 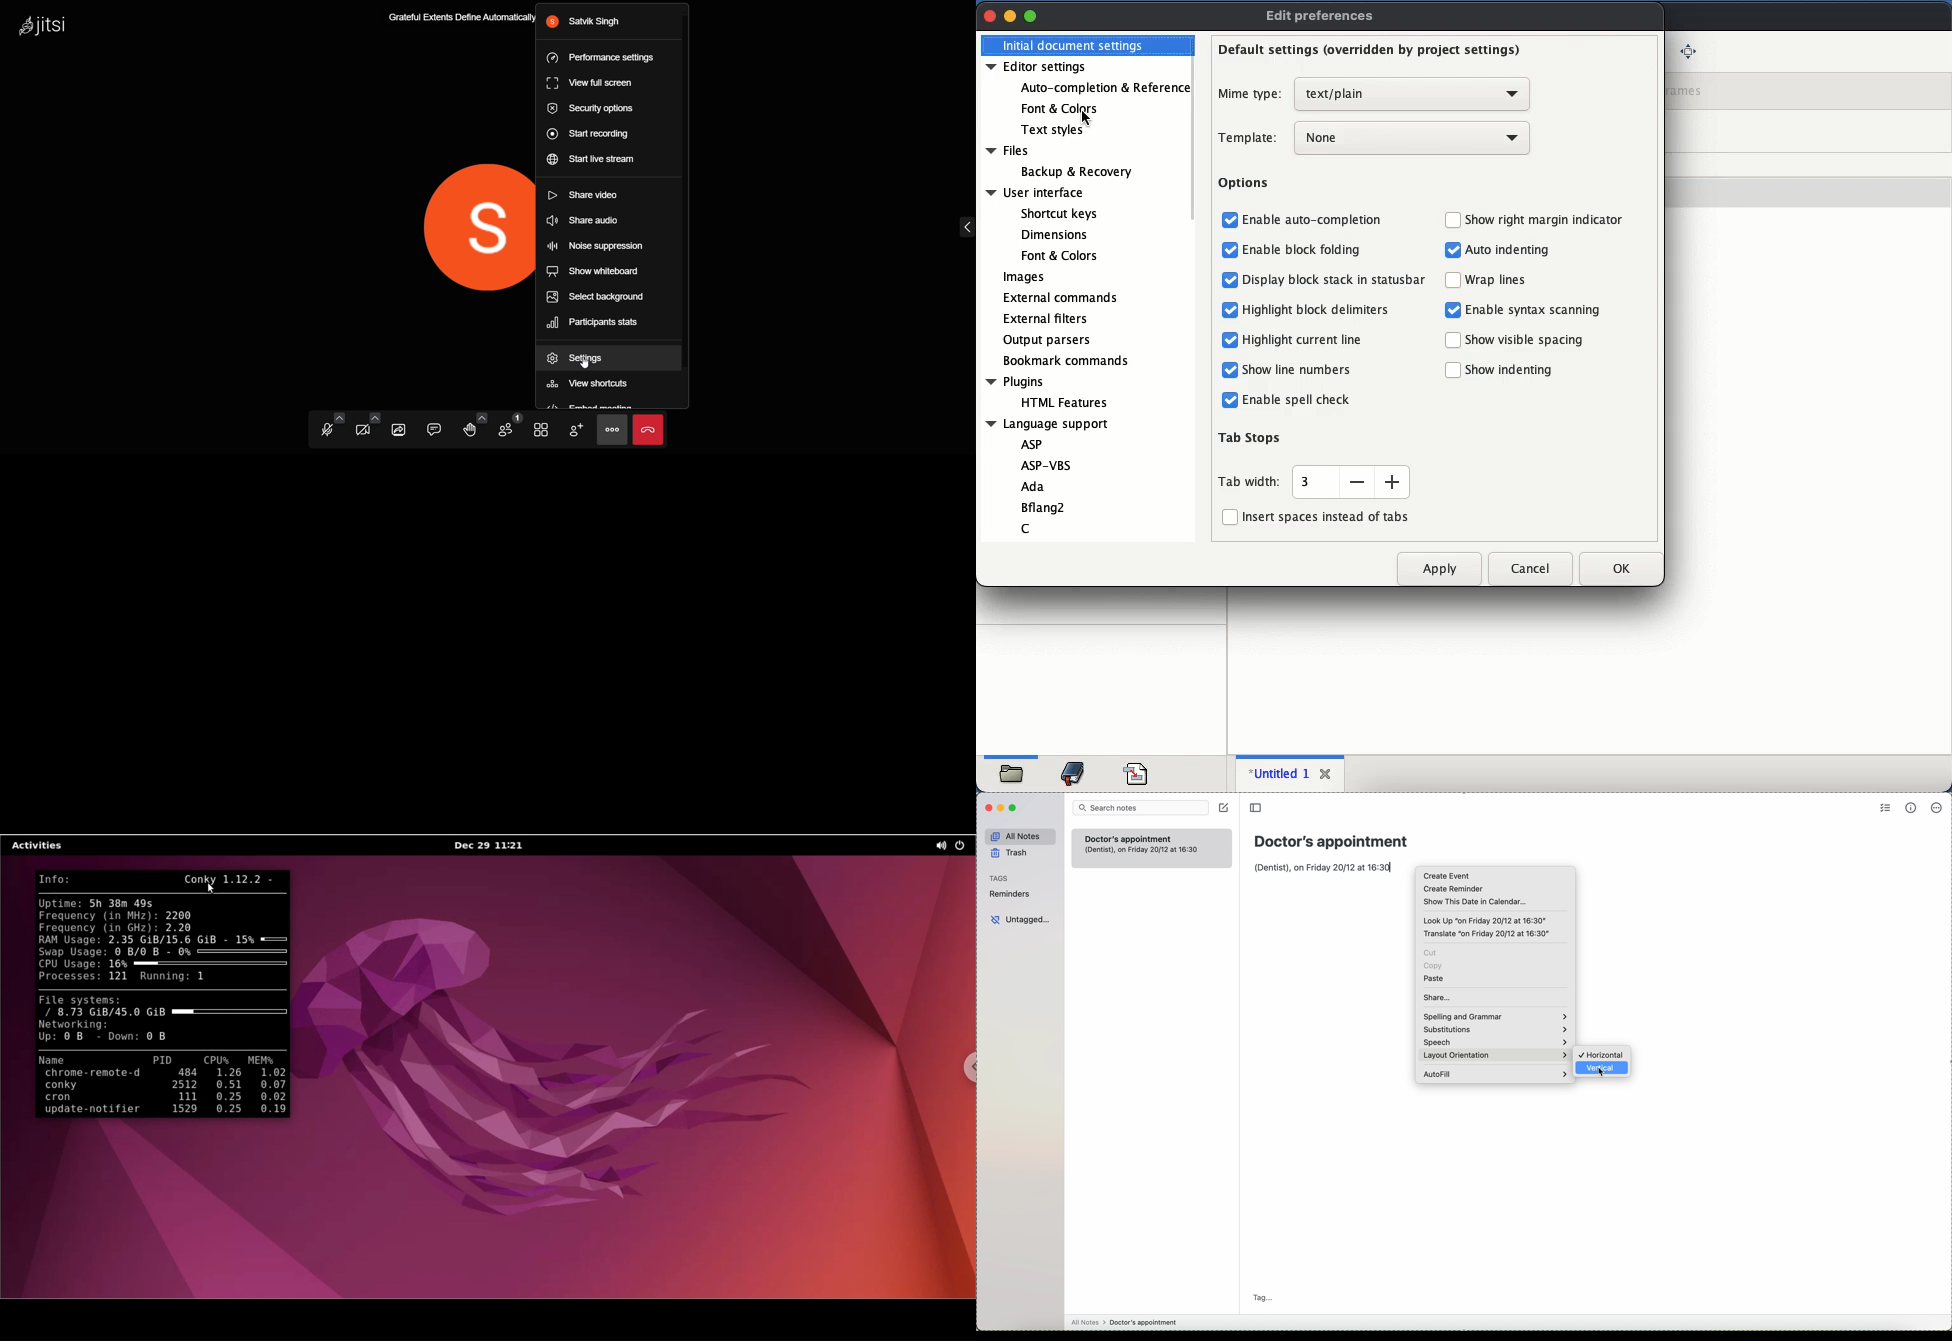 What do you see at coordinates (591, 162) in the screenshot?
I see `start live stream` at bounding box center [591, 162].